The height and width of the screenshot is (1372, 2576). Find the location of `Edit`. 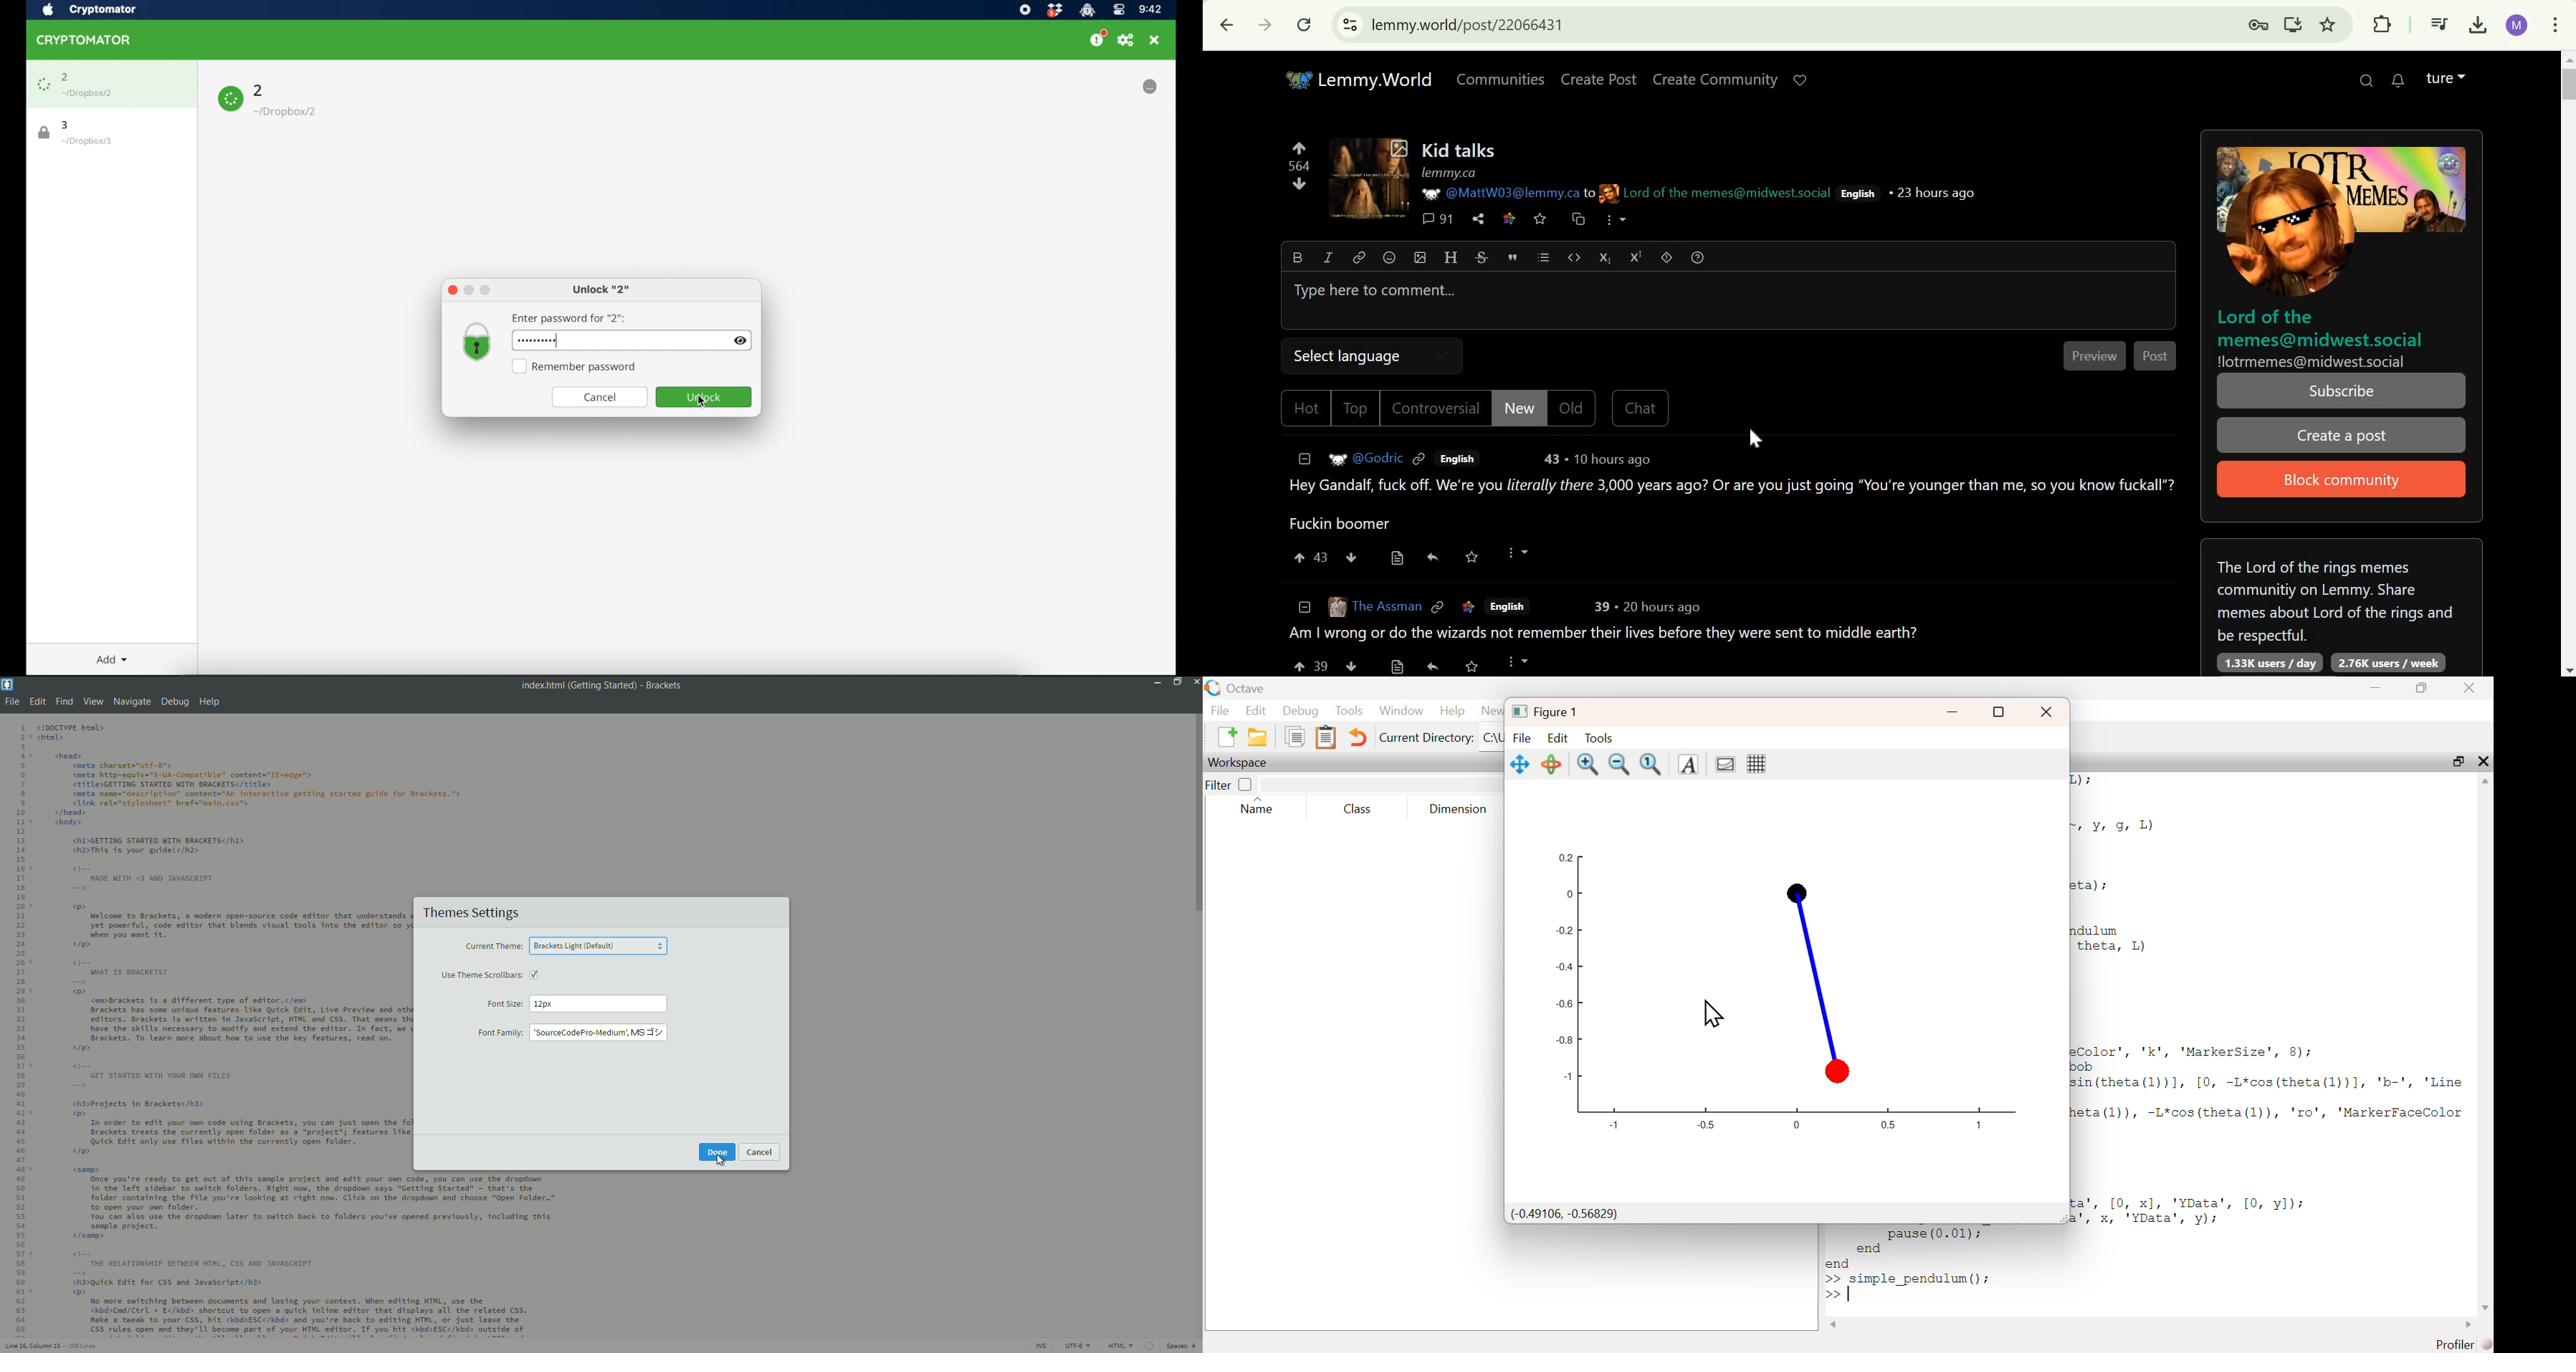

Edit is located at coordinates (1558, 738).